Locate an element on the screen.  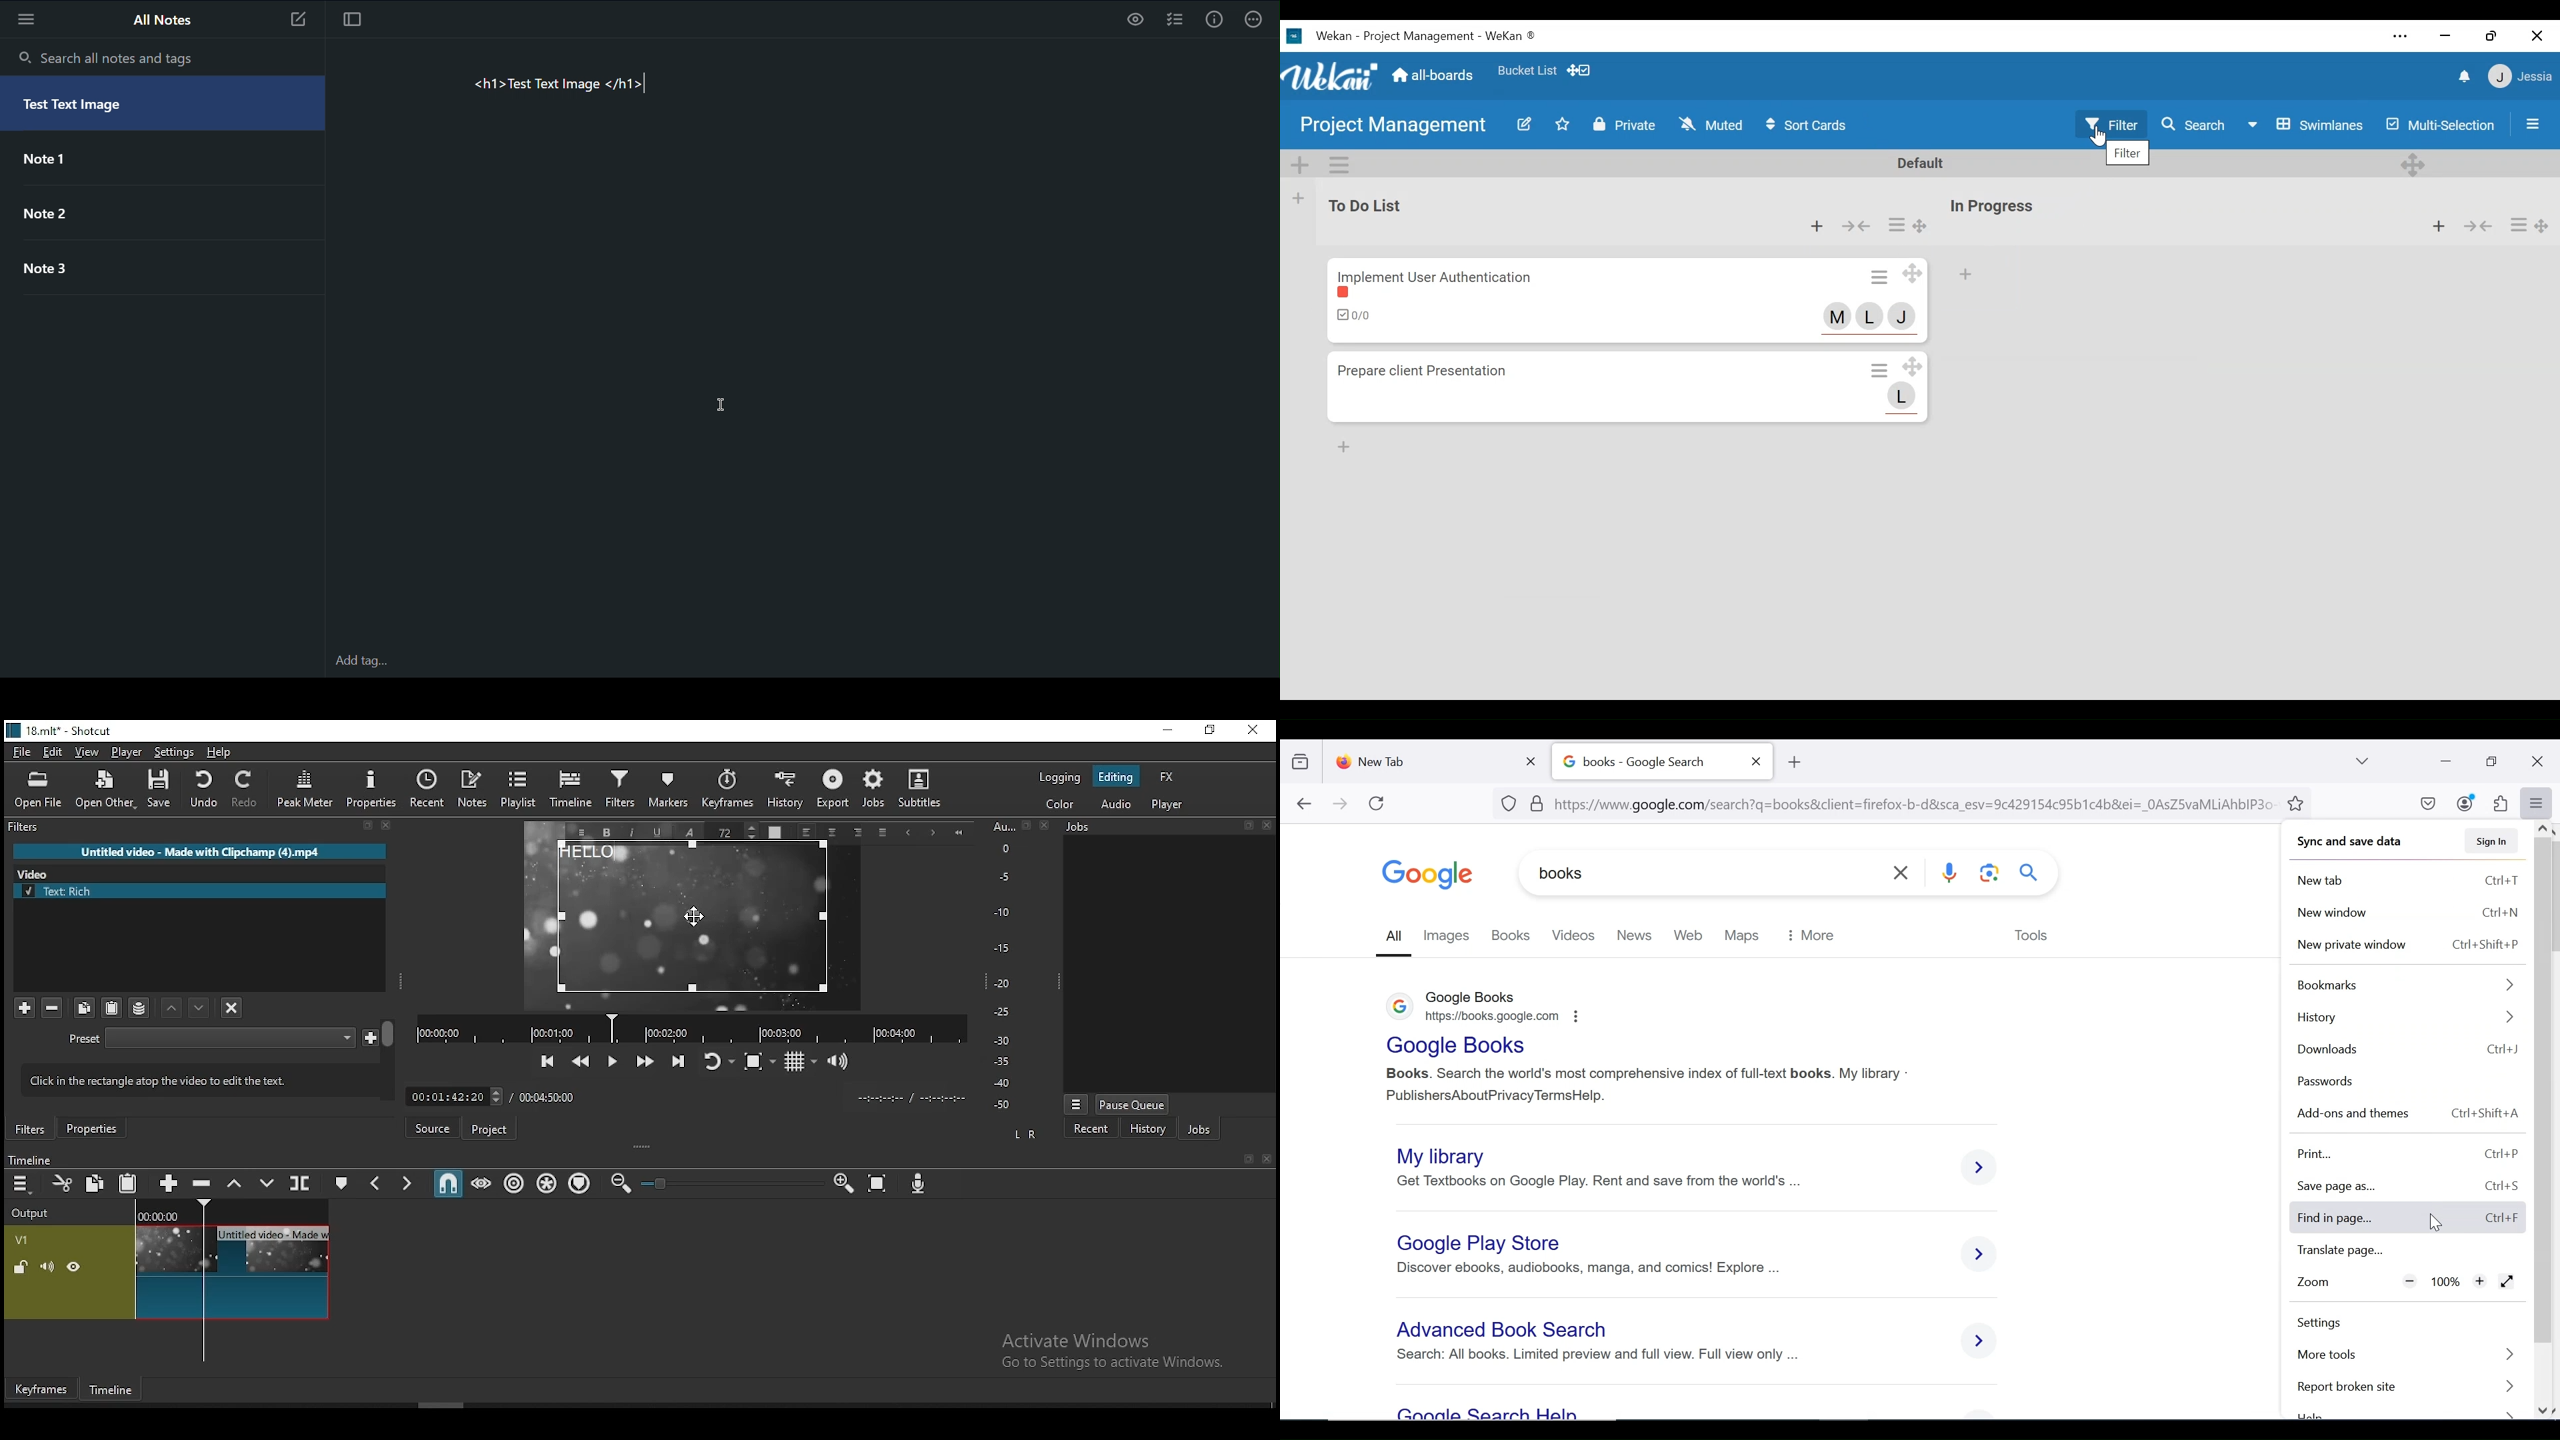
next marker is located at coordinates (407, 1181).